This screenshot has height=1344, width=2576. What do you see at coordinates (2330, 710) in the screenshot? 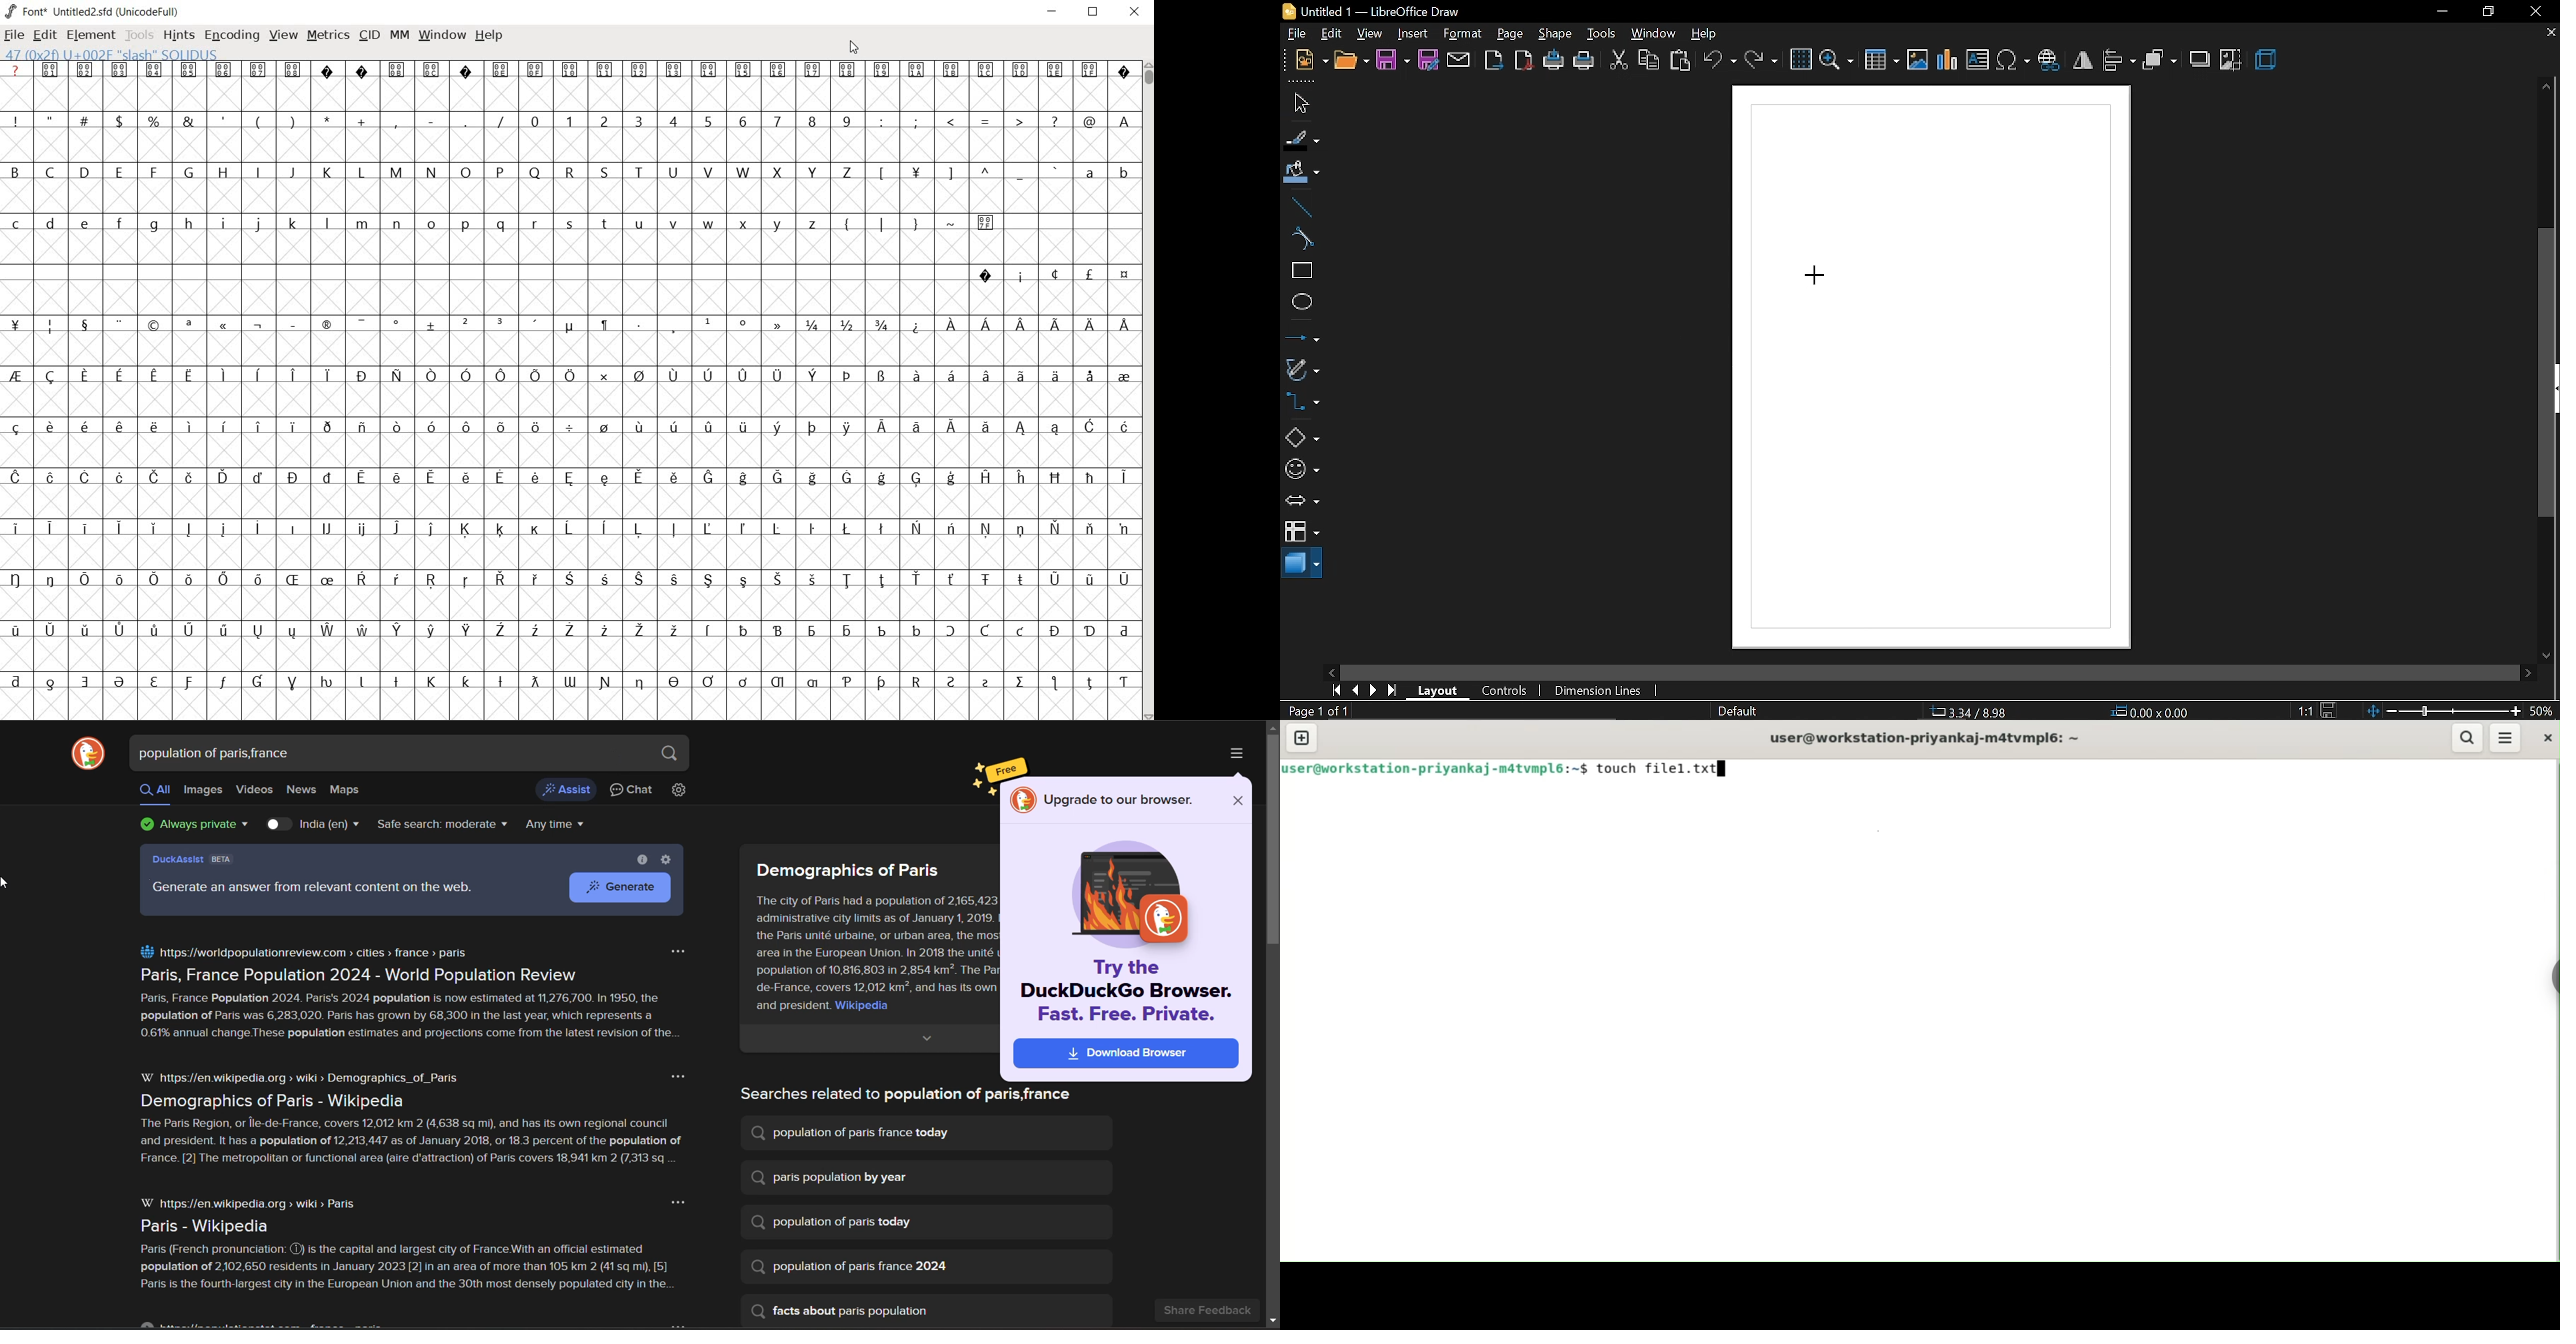
I see `save` at bounding box center [2330, 710].